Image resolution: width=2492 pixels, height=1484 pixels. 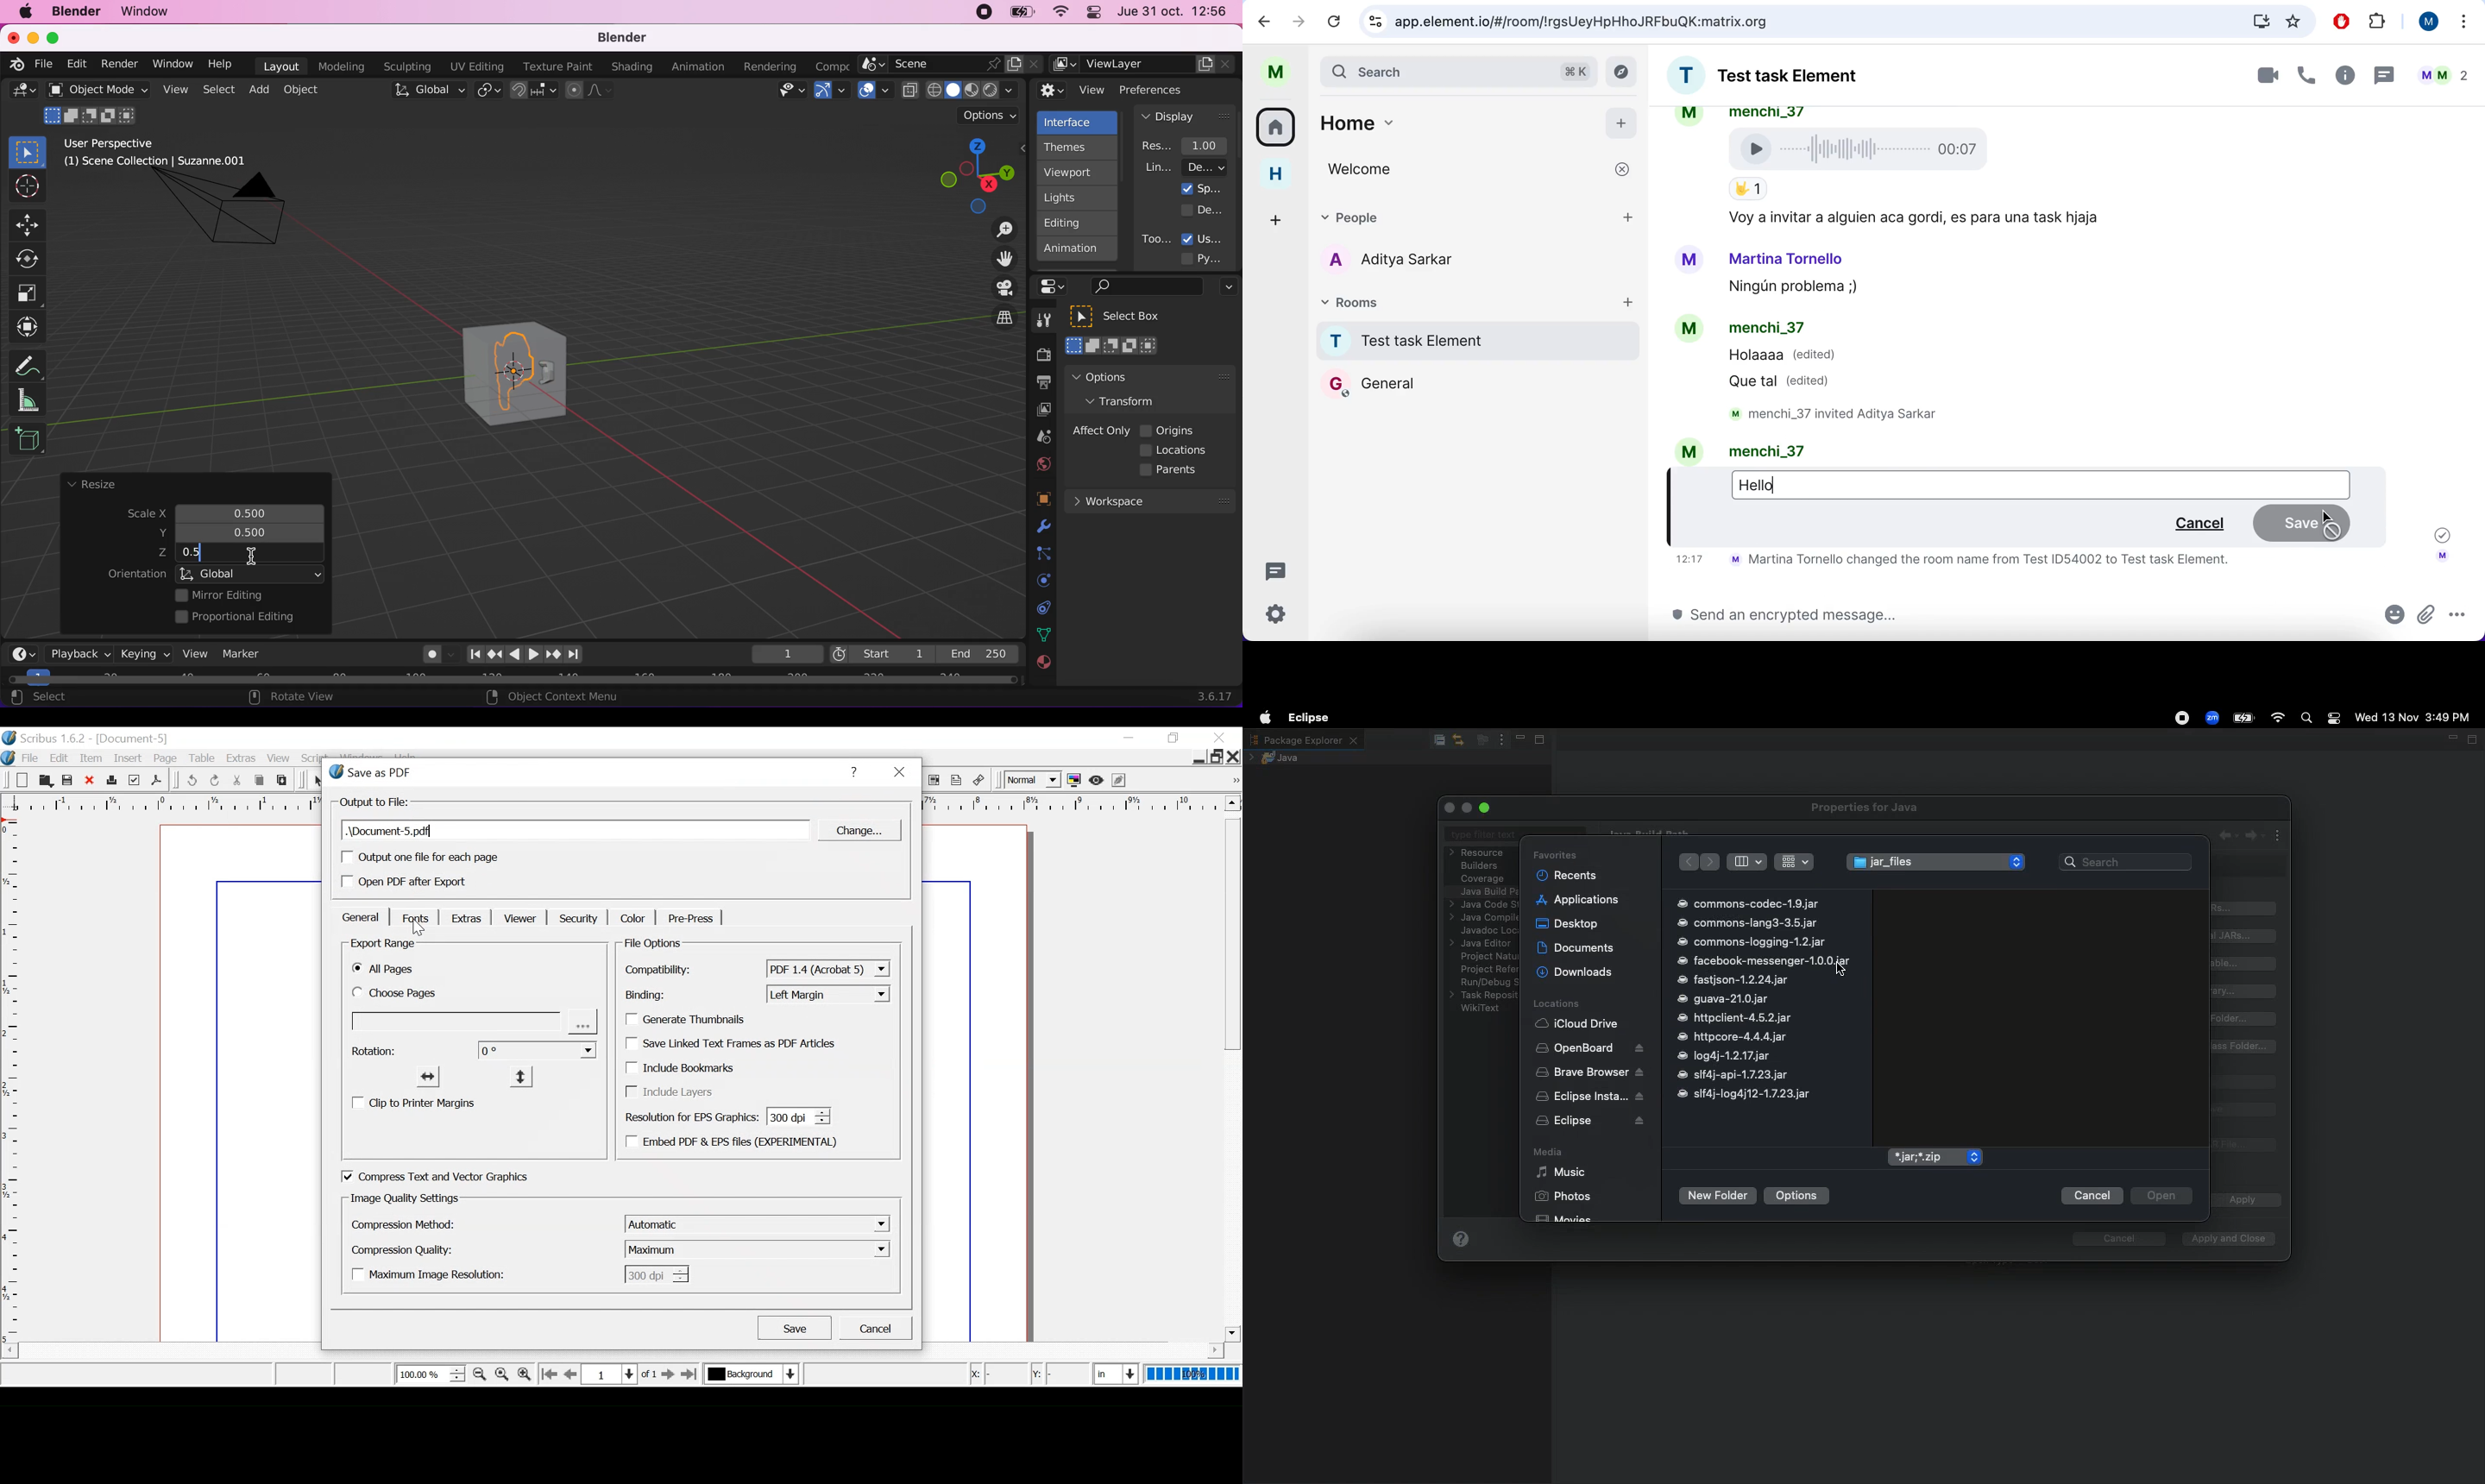 I want to click on Binding, so click(x=663, y=995).